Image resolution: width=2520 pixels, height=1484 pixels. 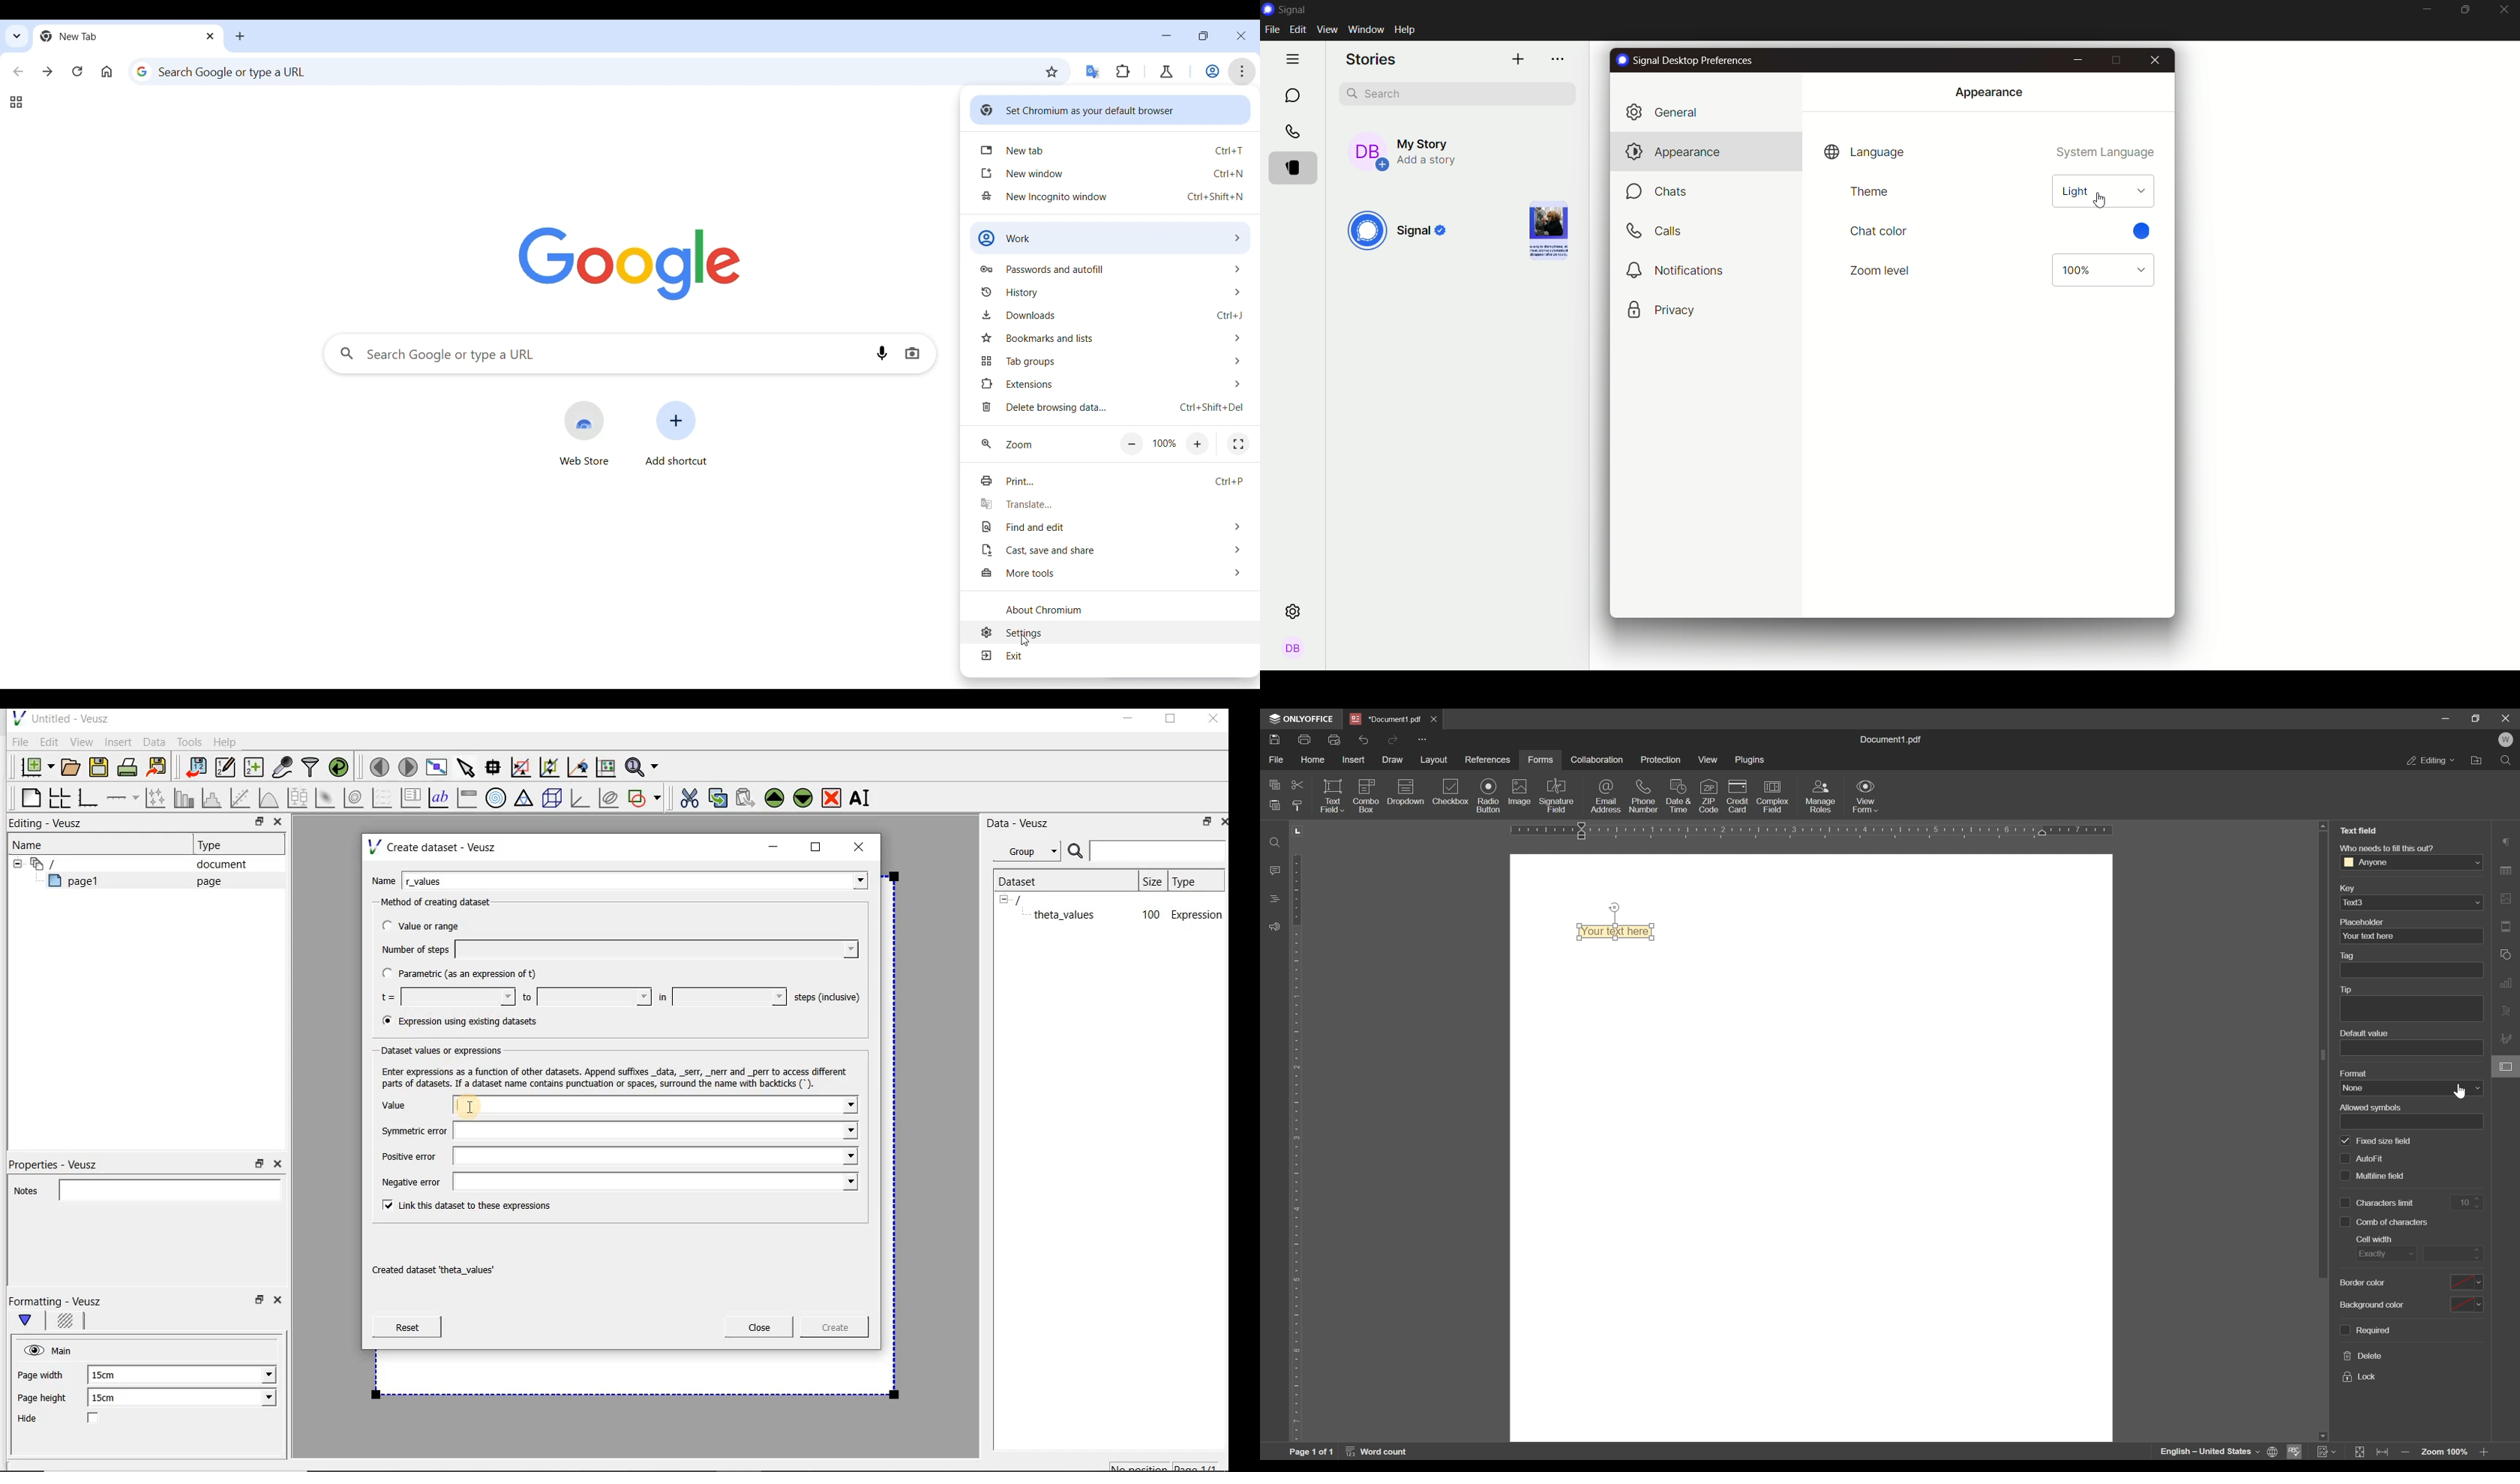 What do you see at coordinates (1678, 796) in the screenshot?
I see `date and time` at bounding box center [1678, 796].